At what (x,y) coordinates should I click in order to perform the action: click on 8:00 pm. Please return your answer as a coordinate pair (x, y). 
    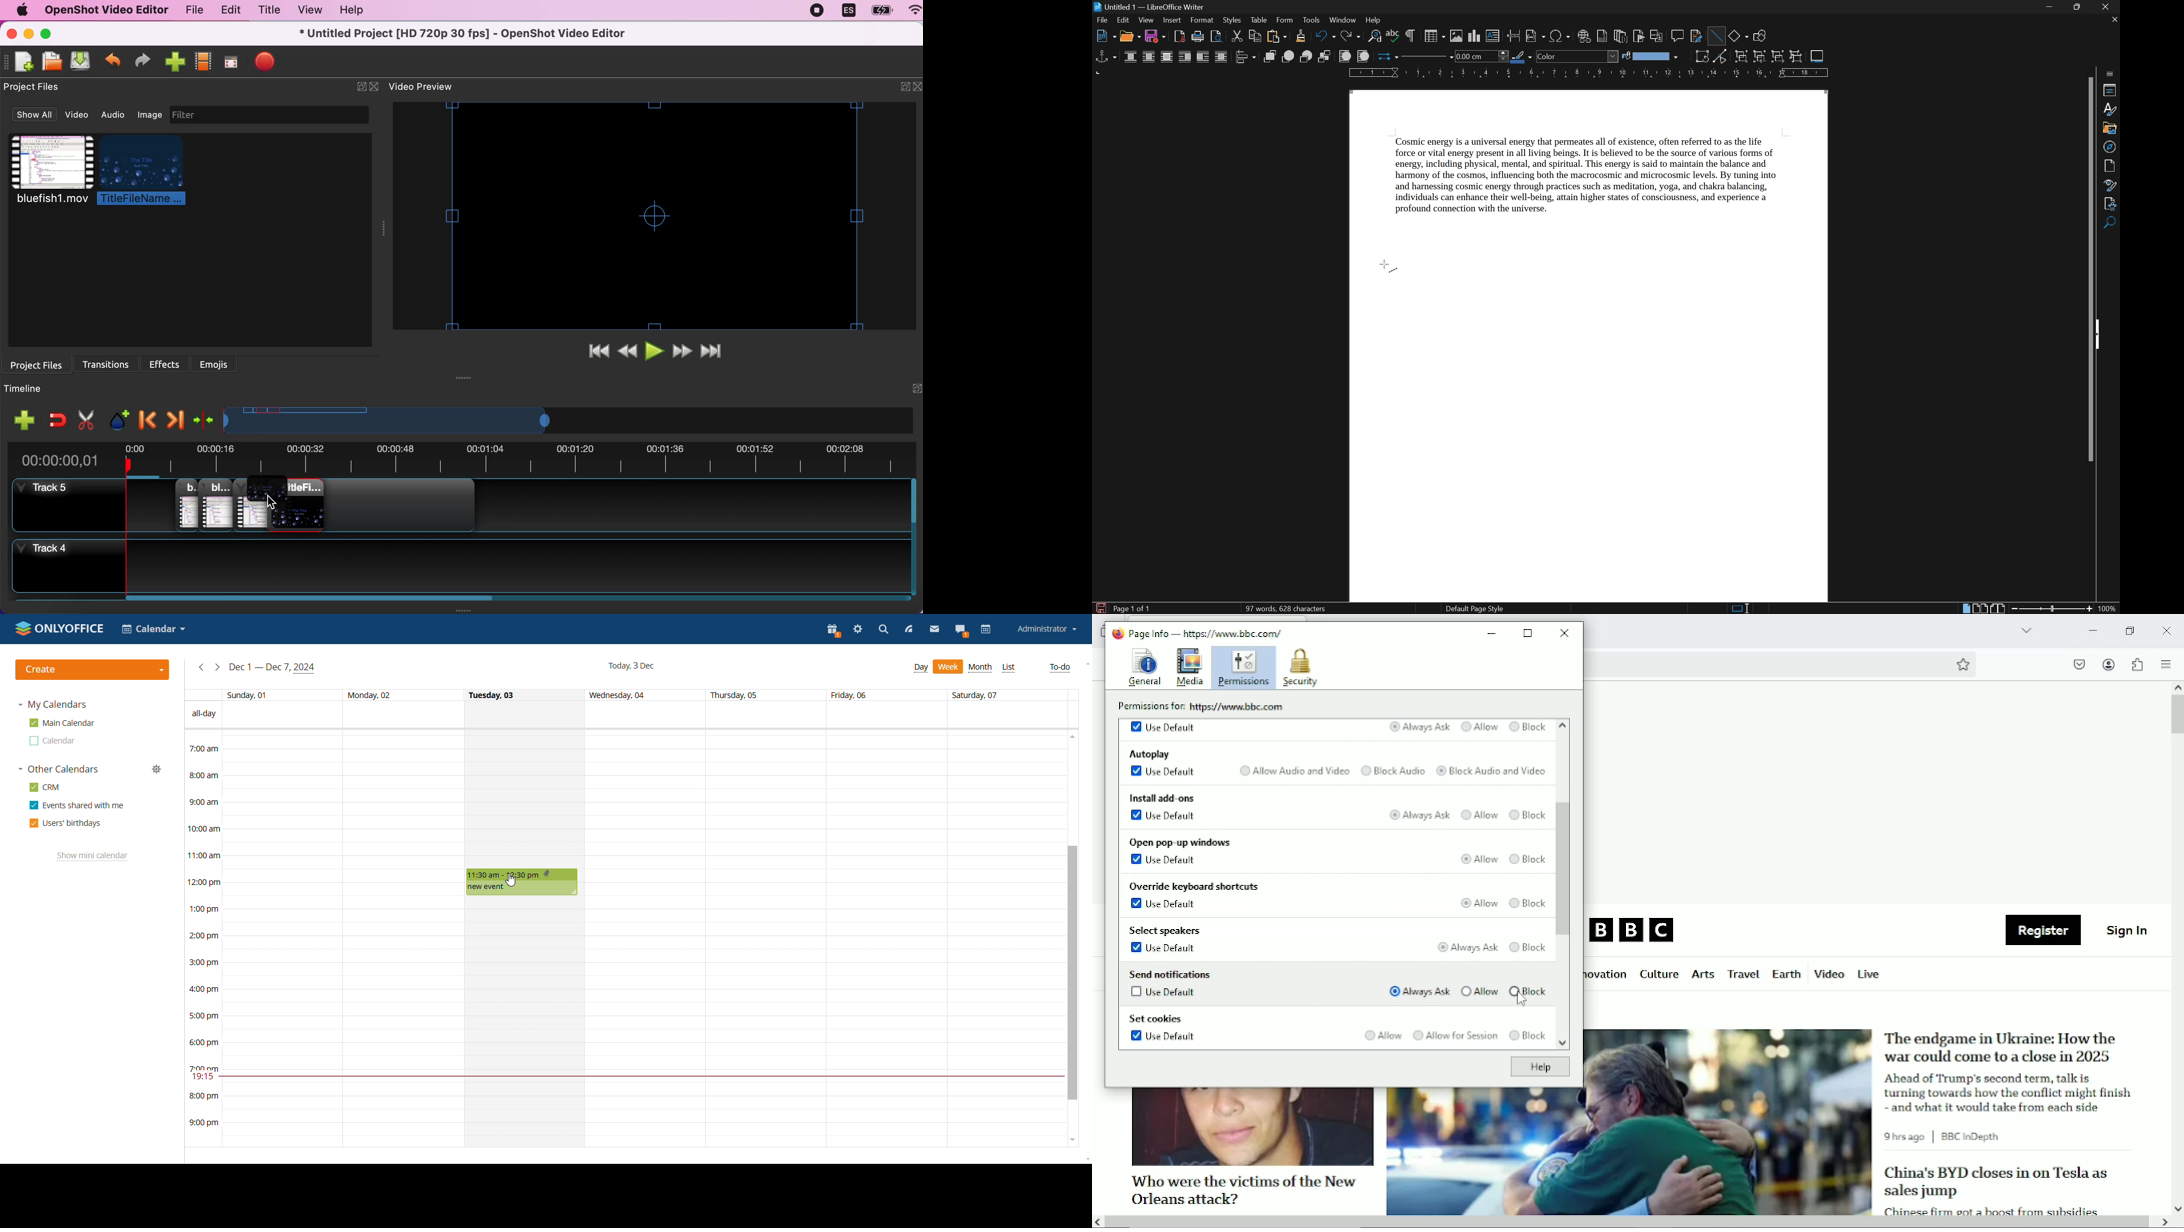
    Looking at the image, I should click on (204, 1096).